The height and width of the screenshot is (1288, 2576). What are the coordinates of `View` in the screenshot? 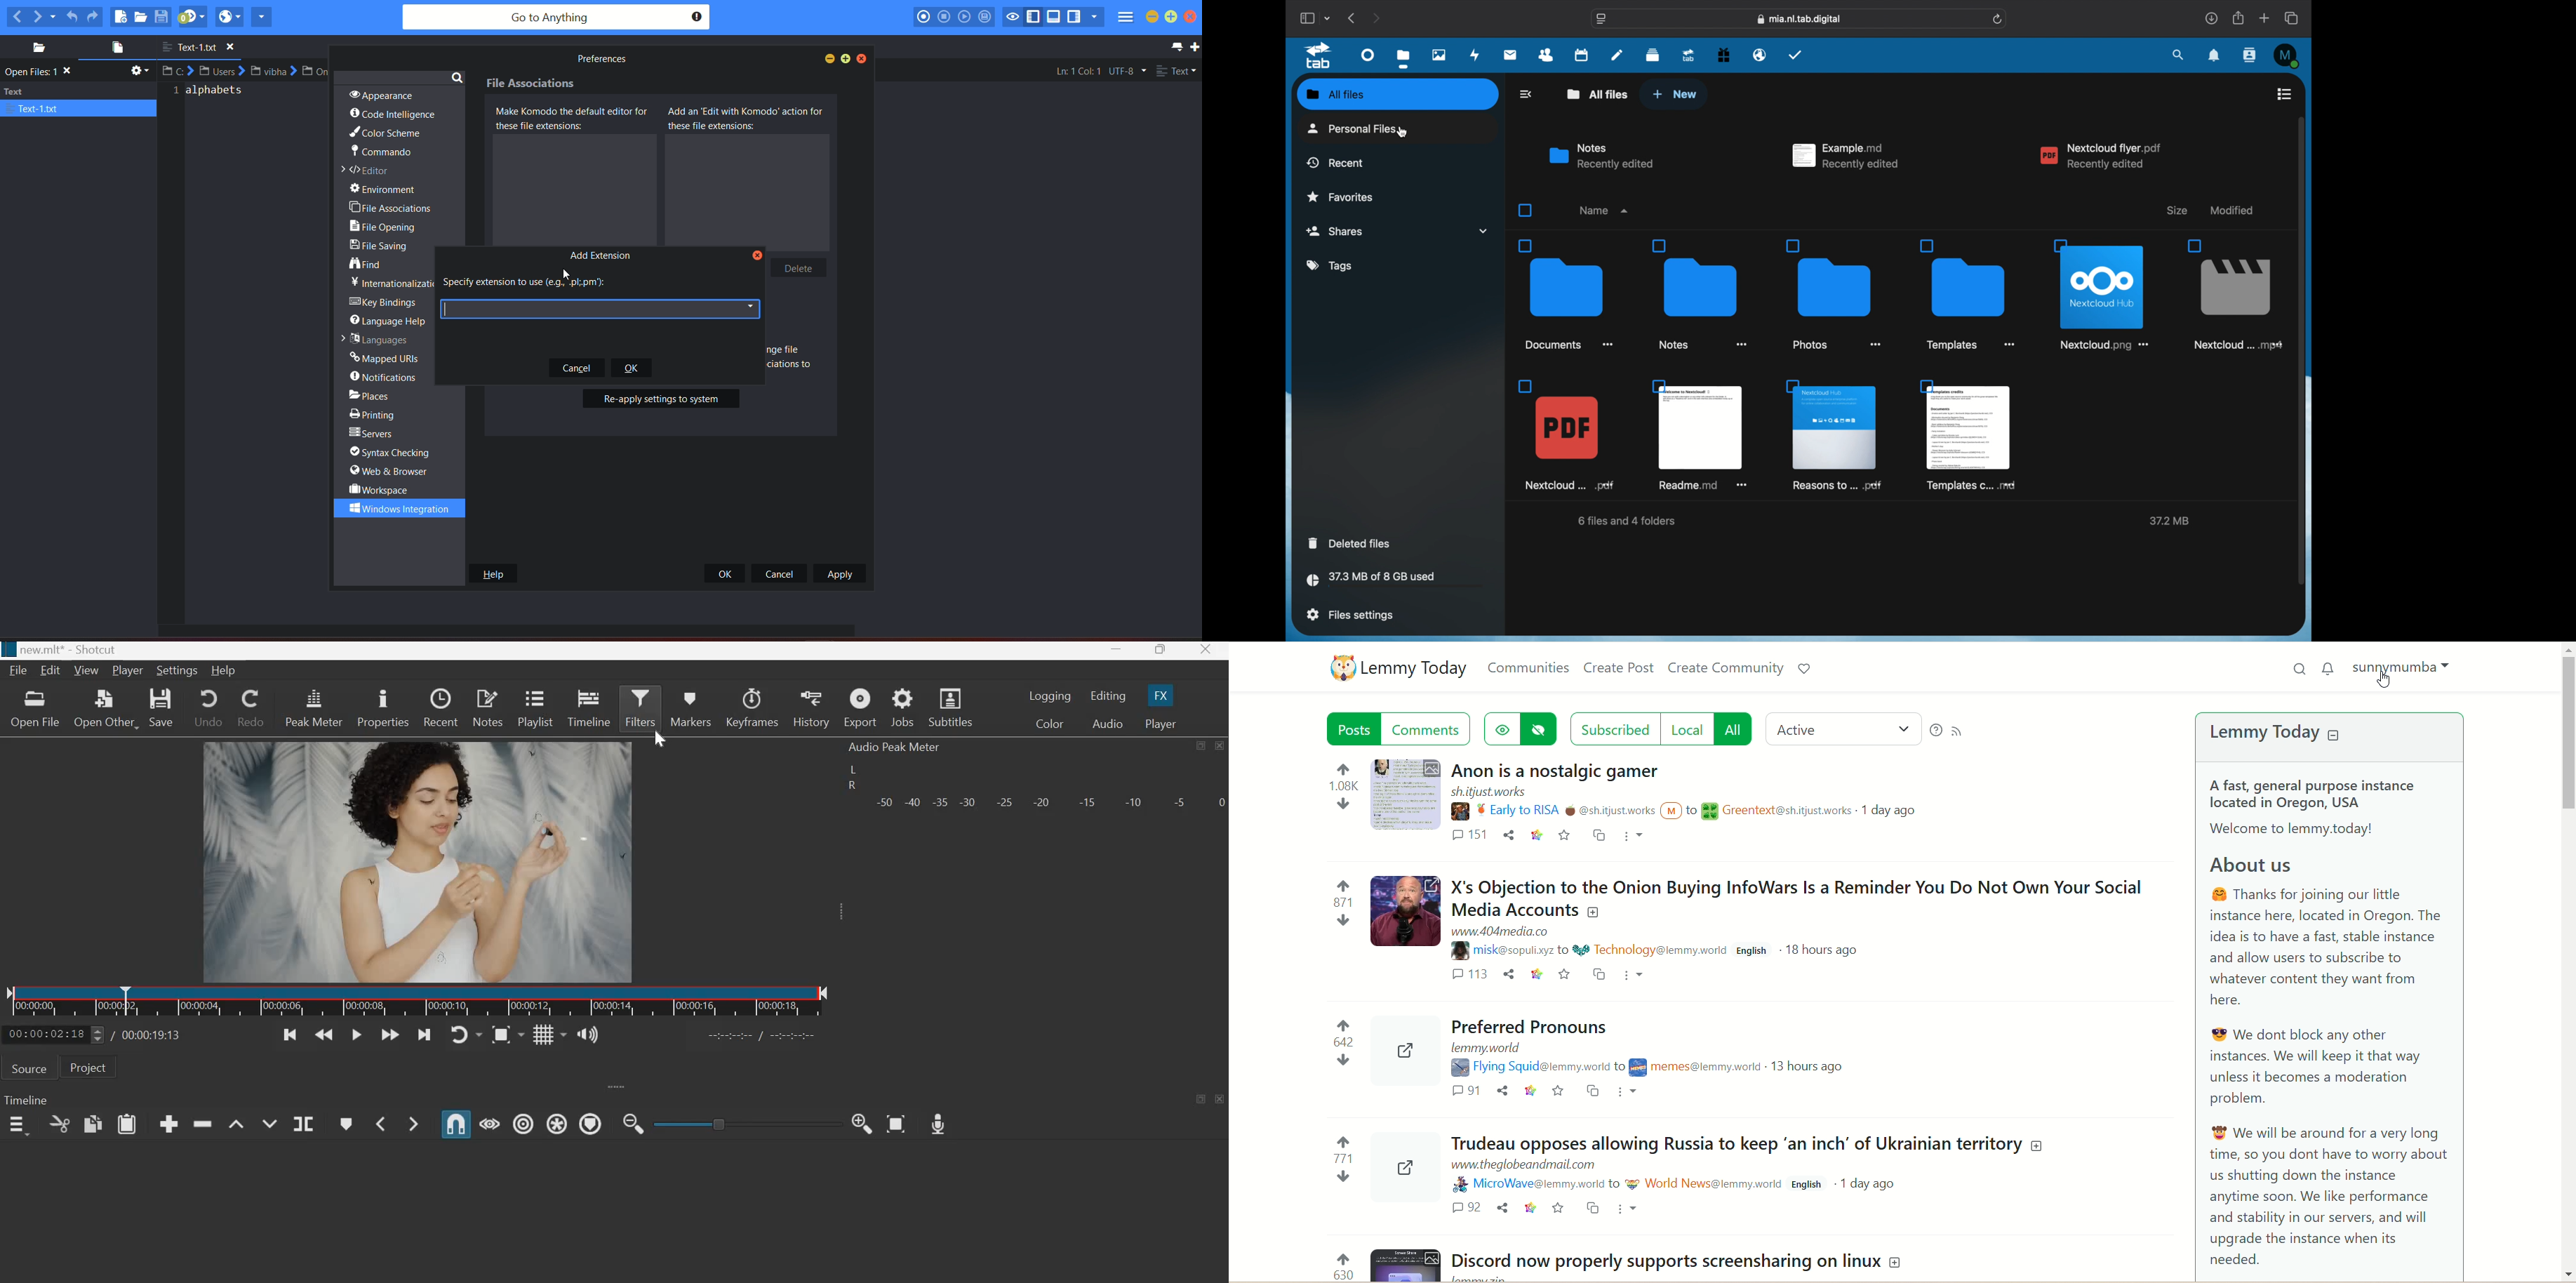 It's located at (86, 672).